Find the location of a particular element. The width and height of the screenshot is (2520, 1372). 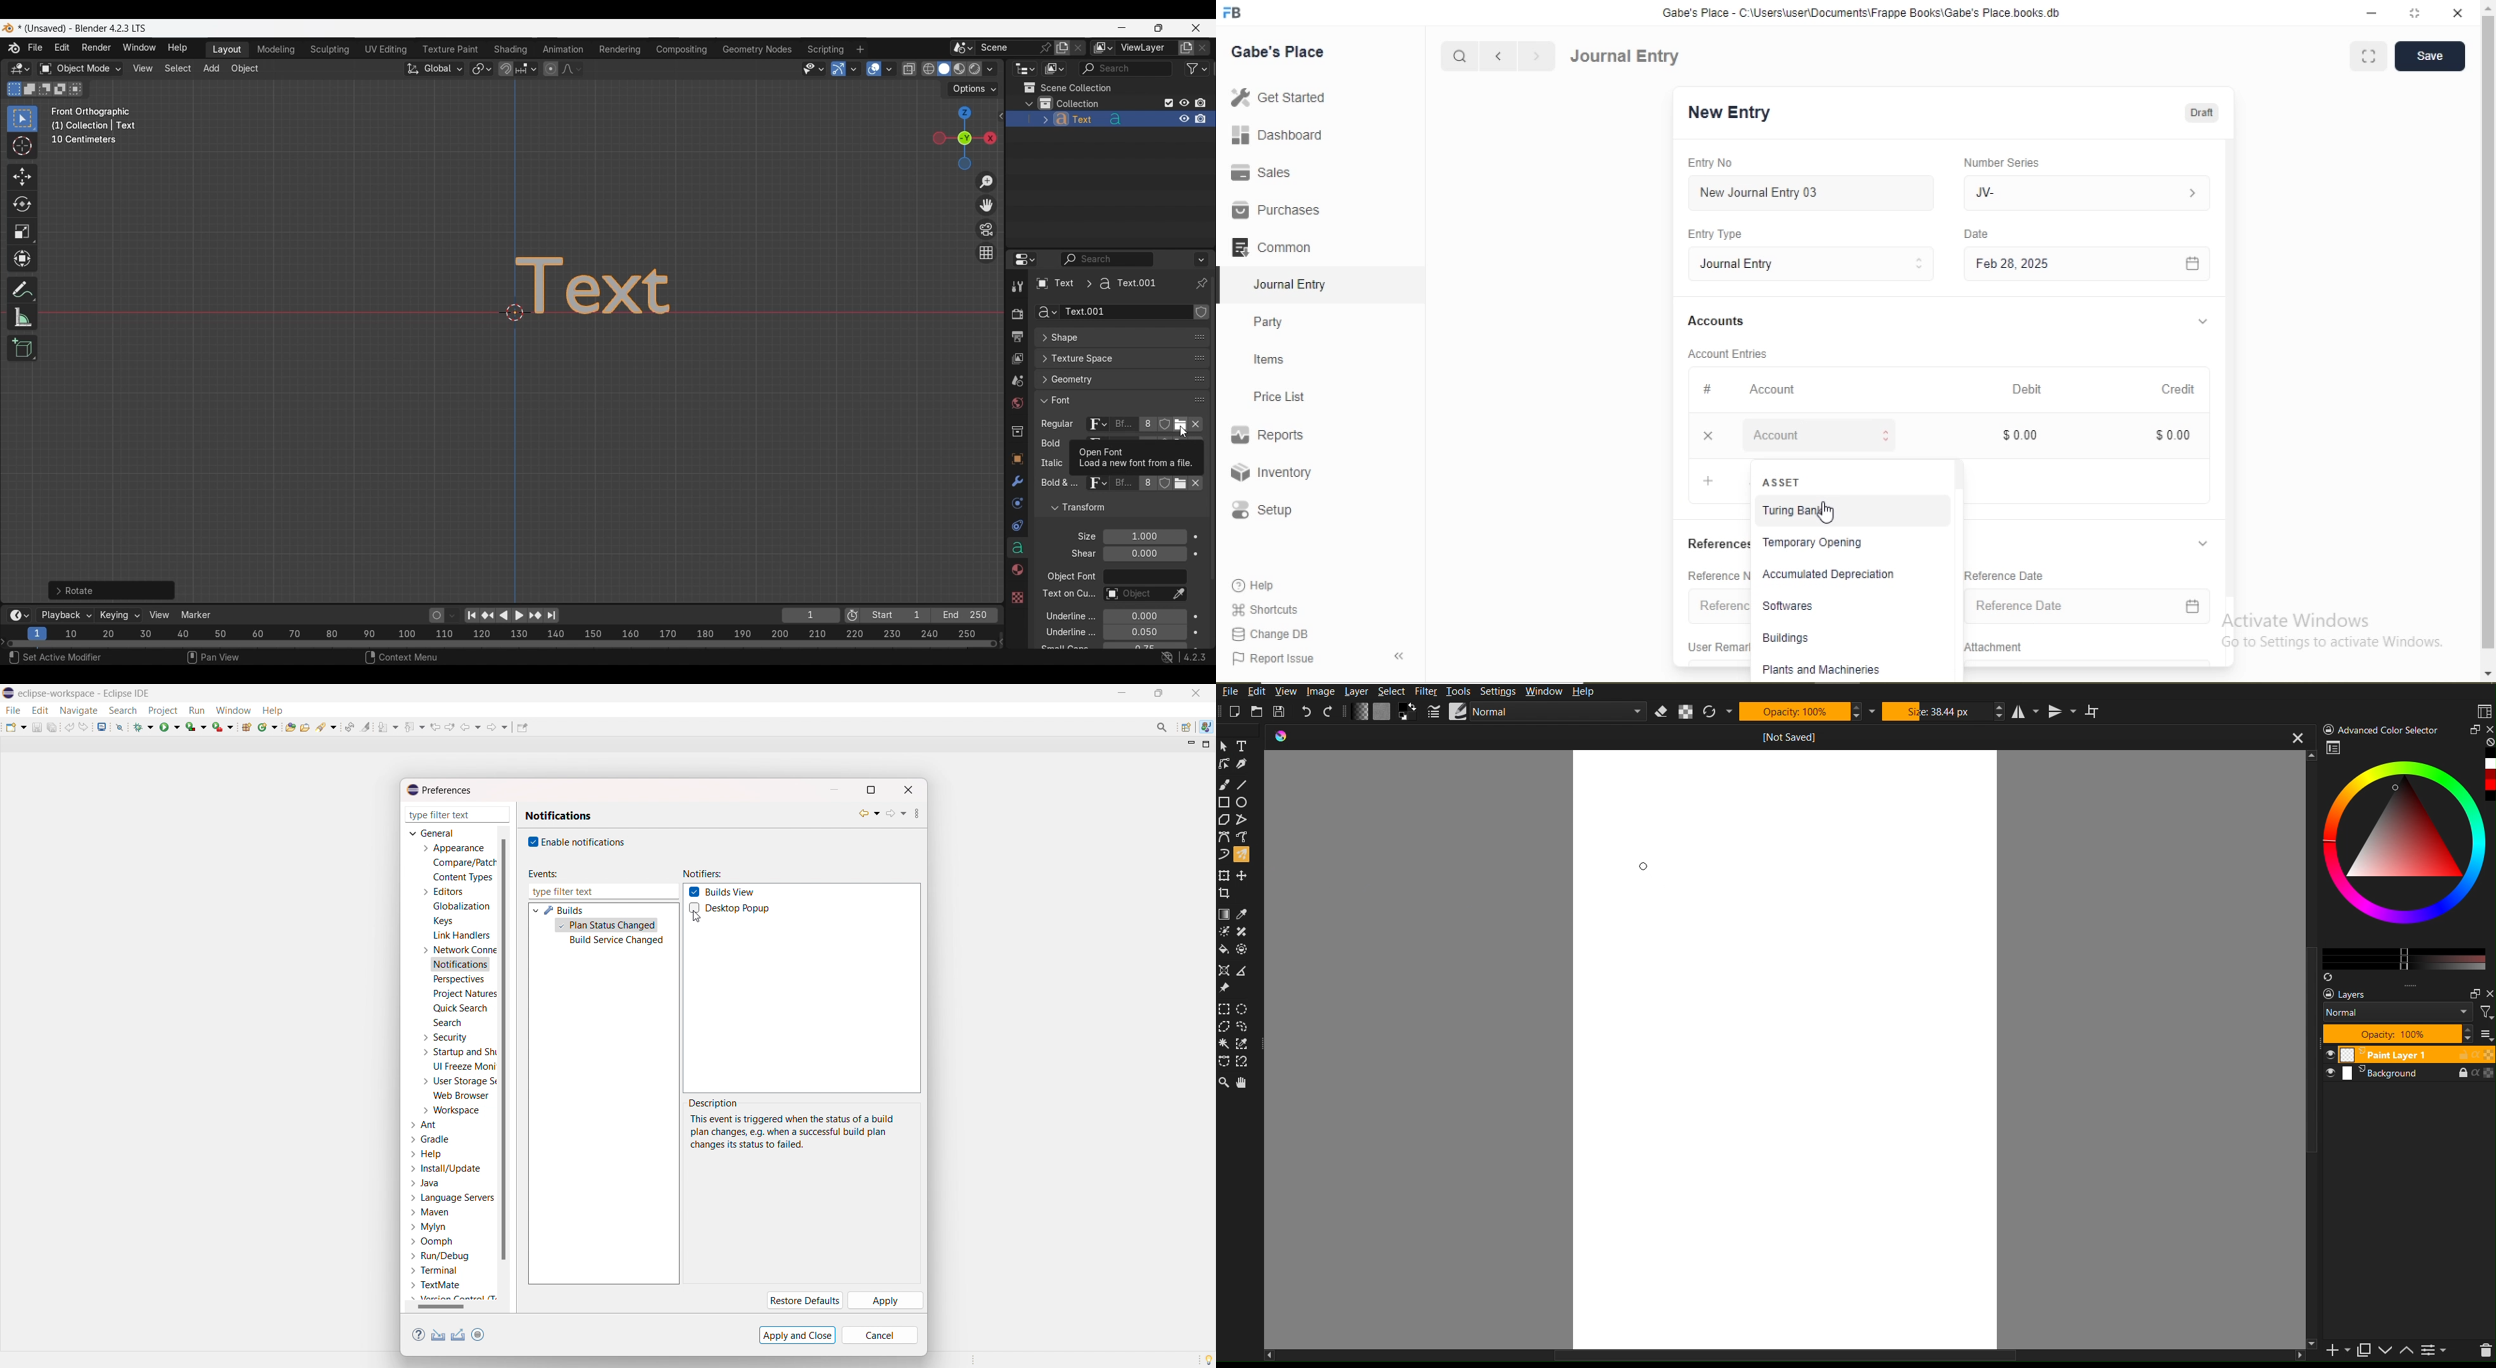

restore defaults is located at coordinates (803, 1301).